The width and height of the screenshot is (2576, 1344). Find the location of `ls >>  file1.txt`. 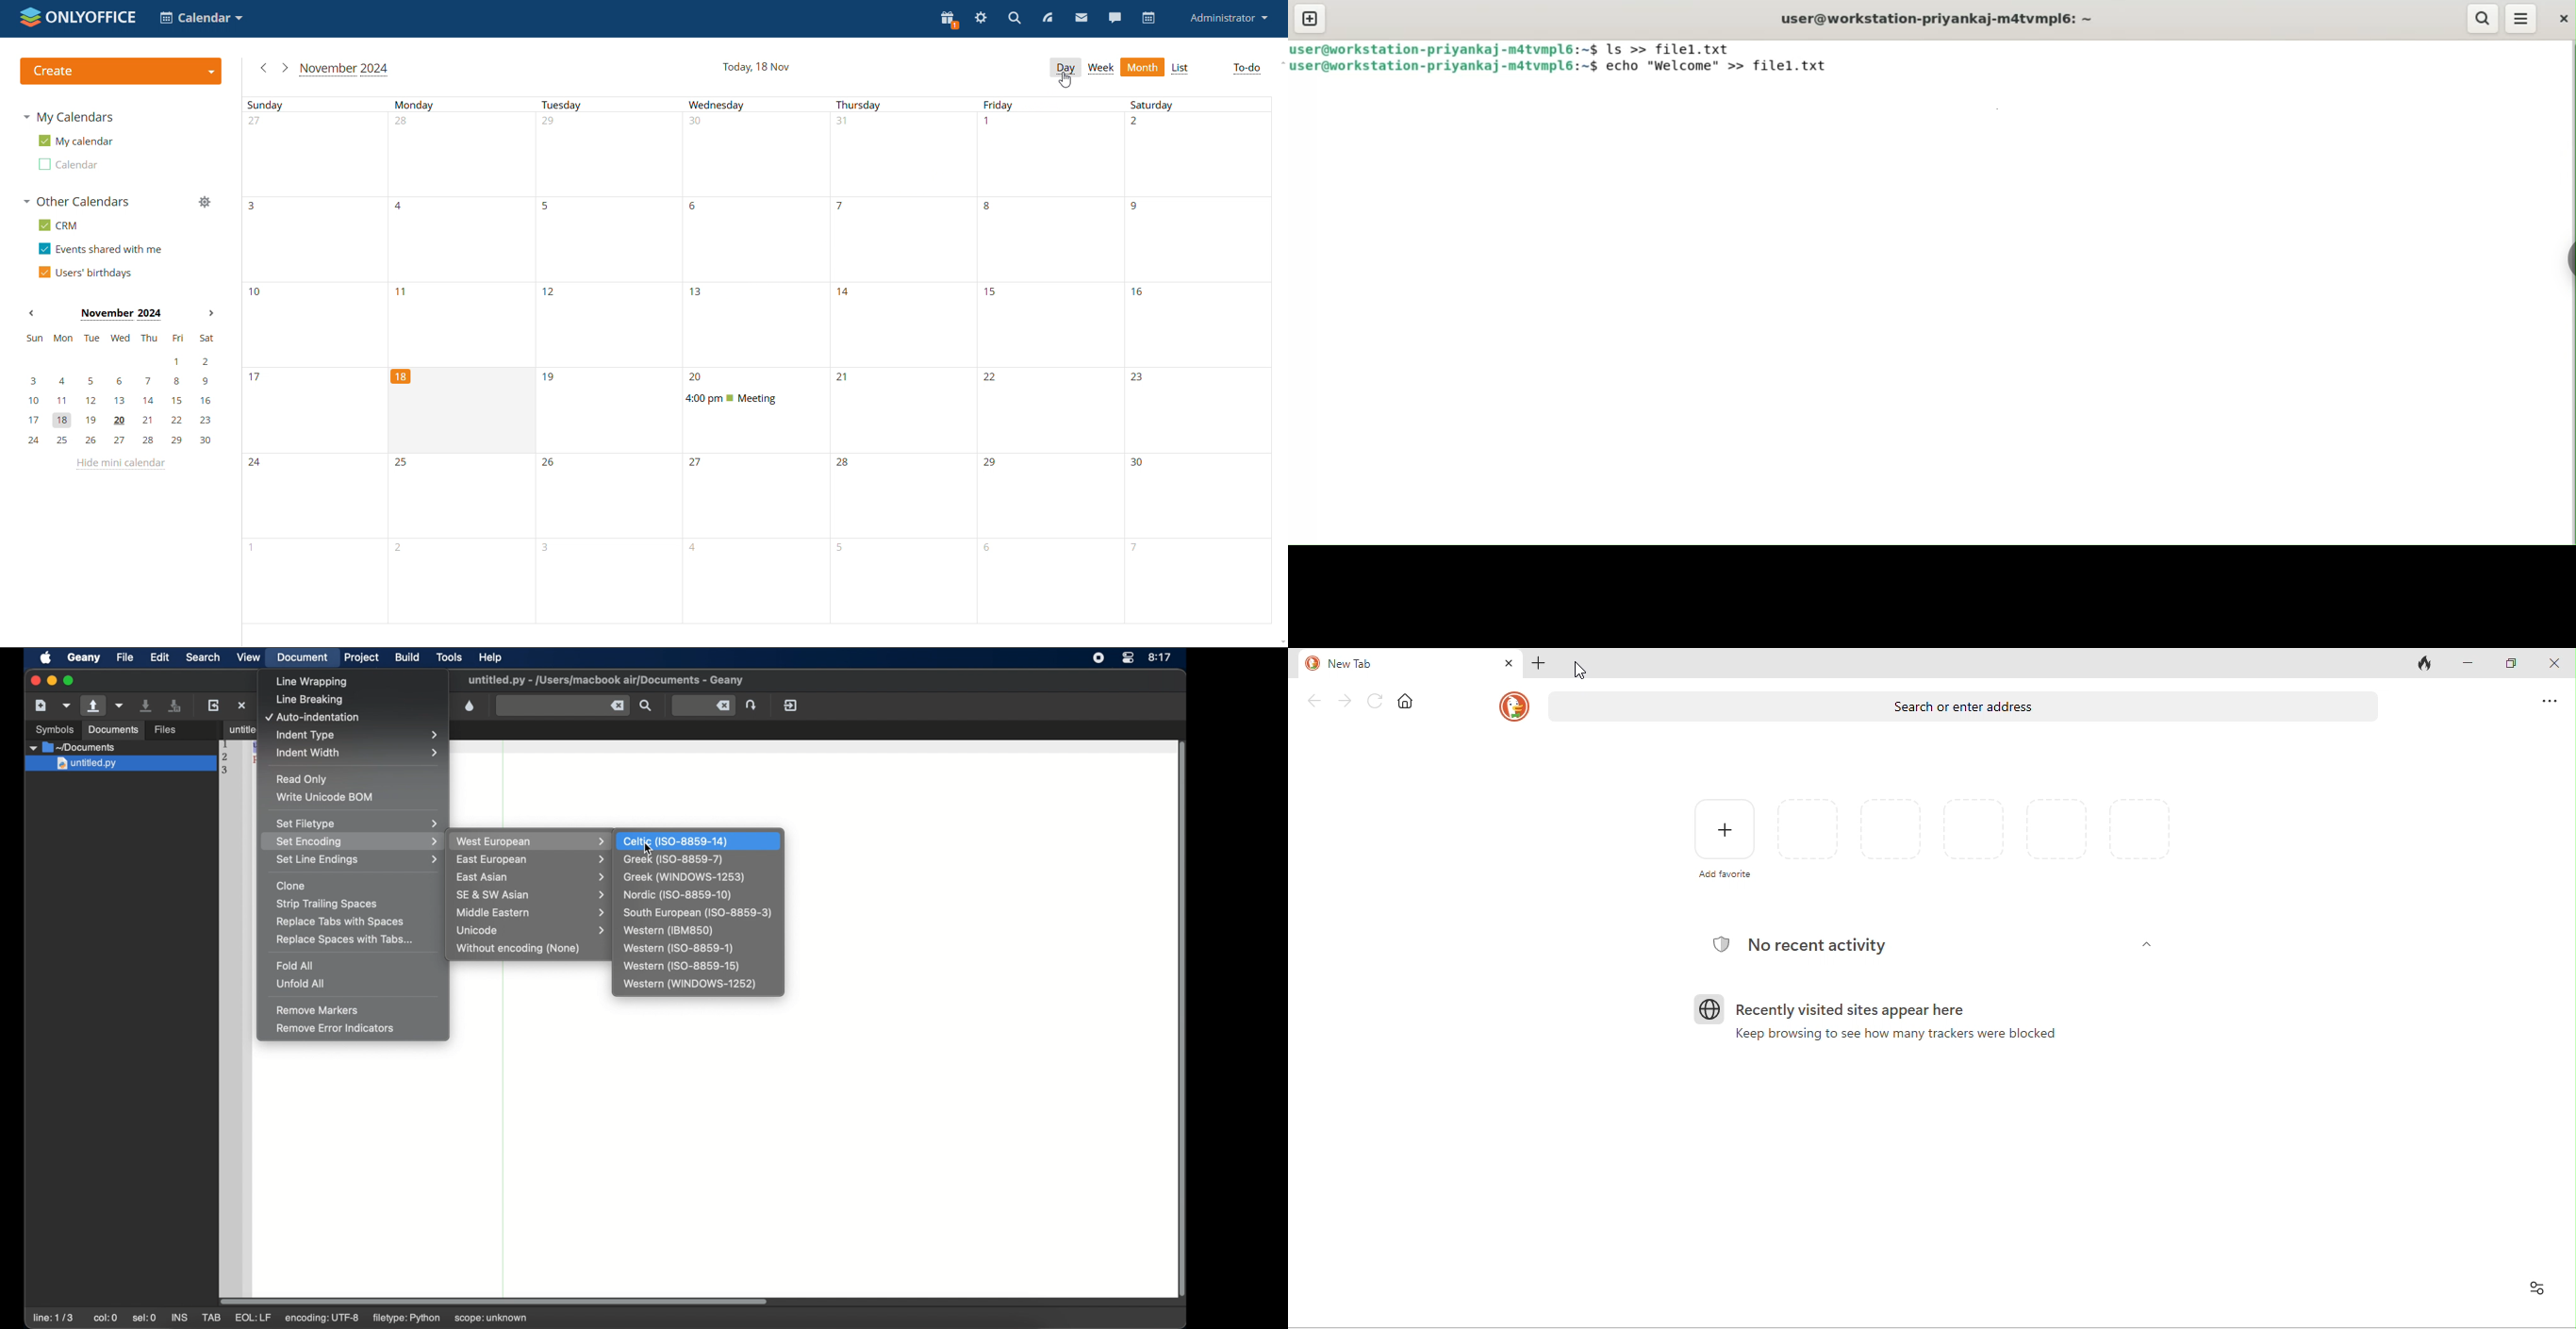

ls >>  file1.txt is located at coordinates (1678, 49).